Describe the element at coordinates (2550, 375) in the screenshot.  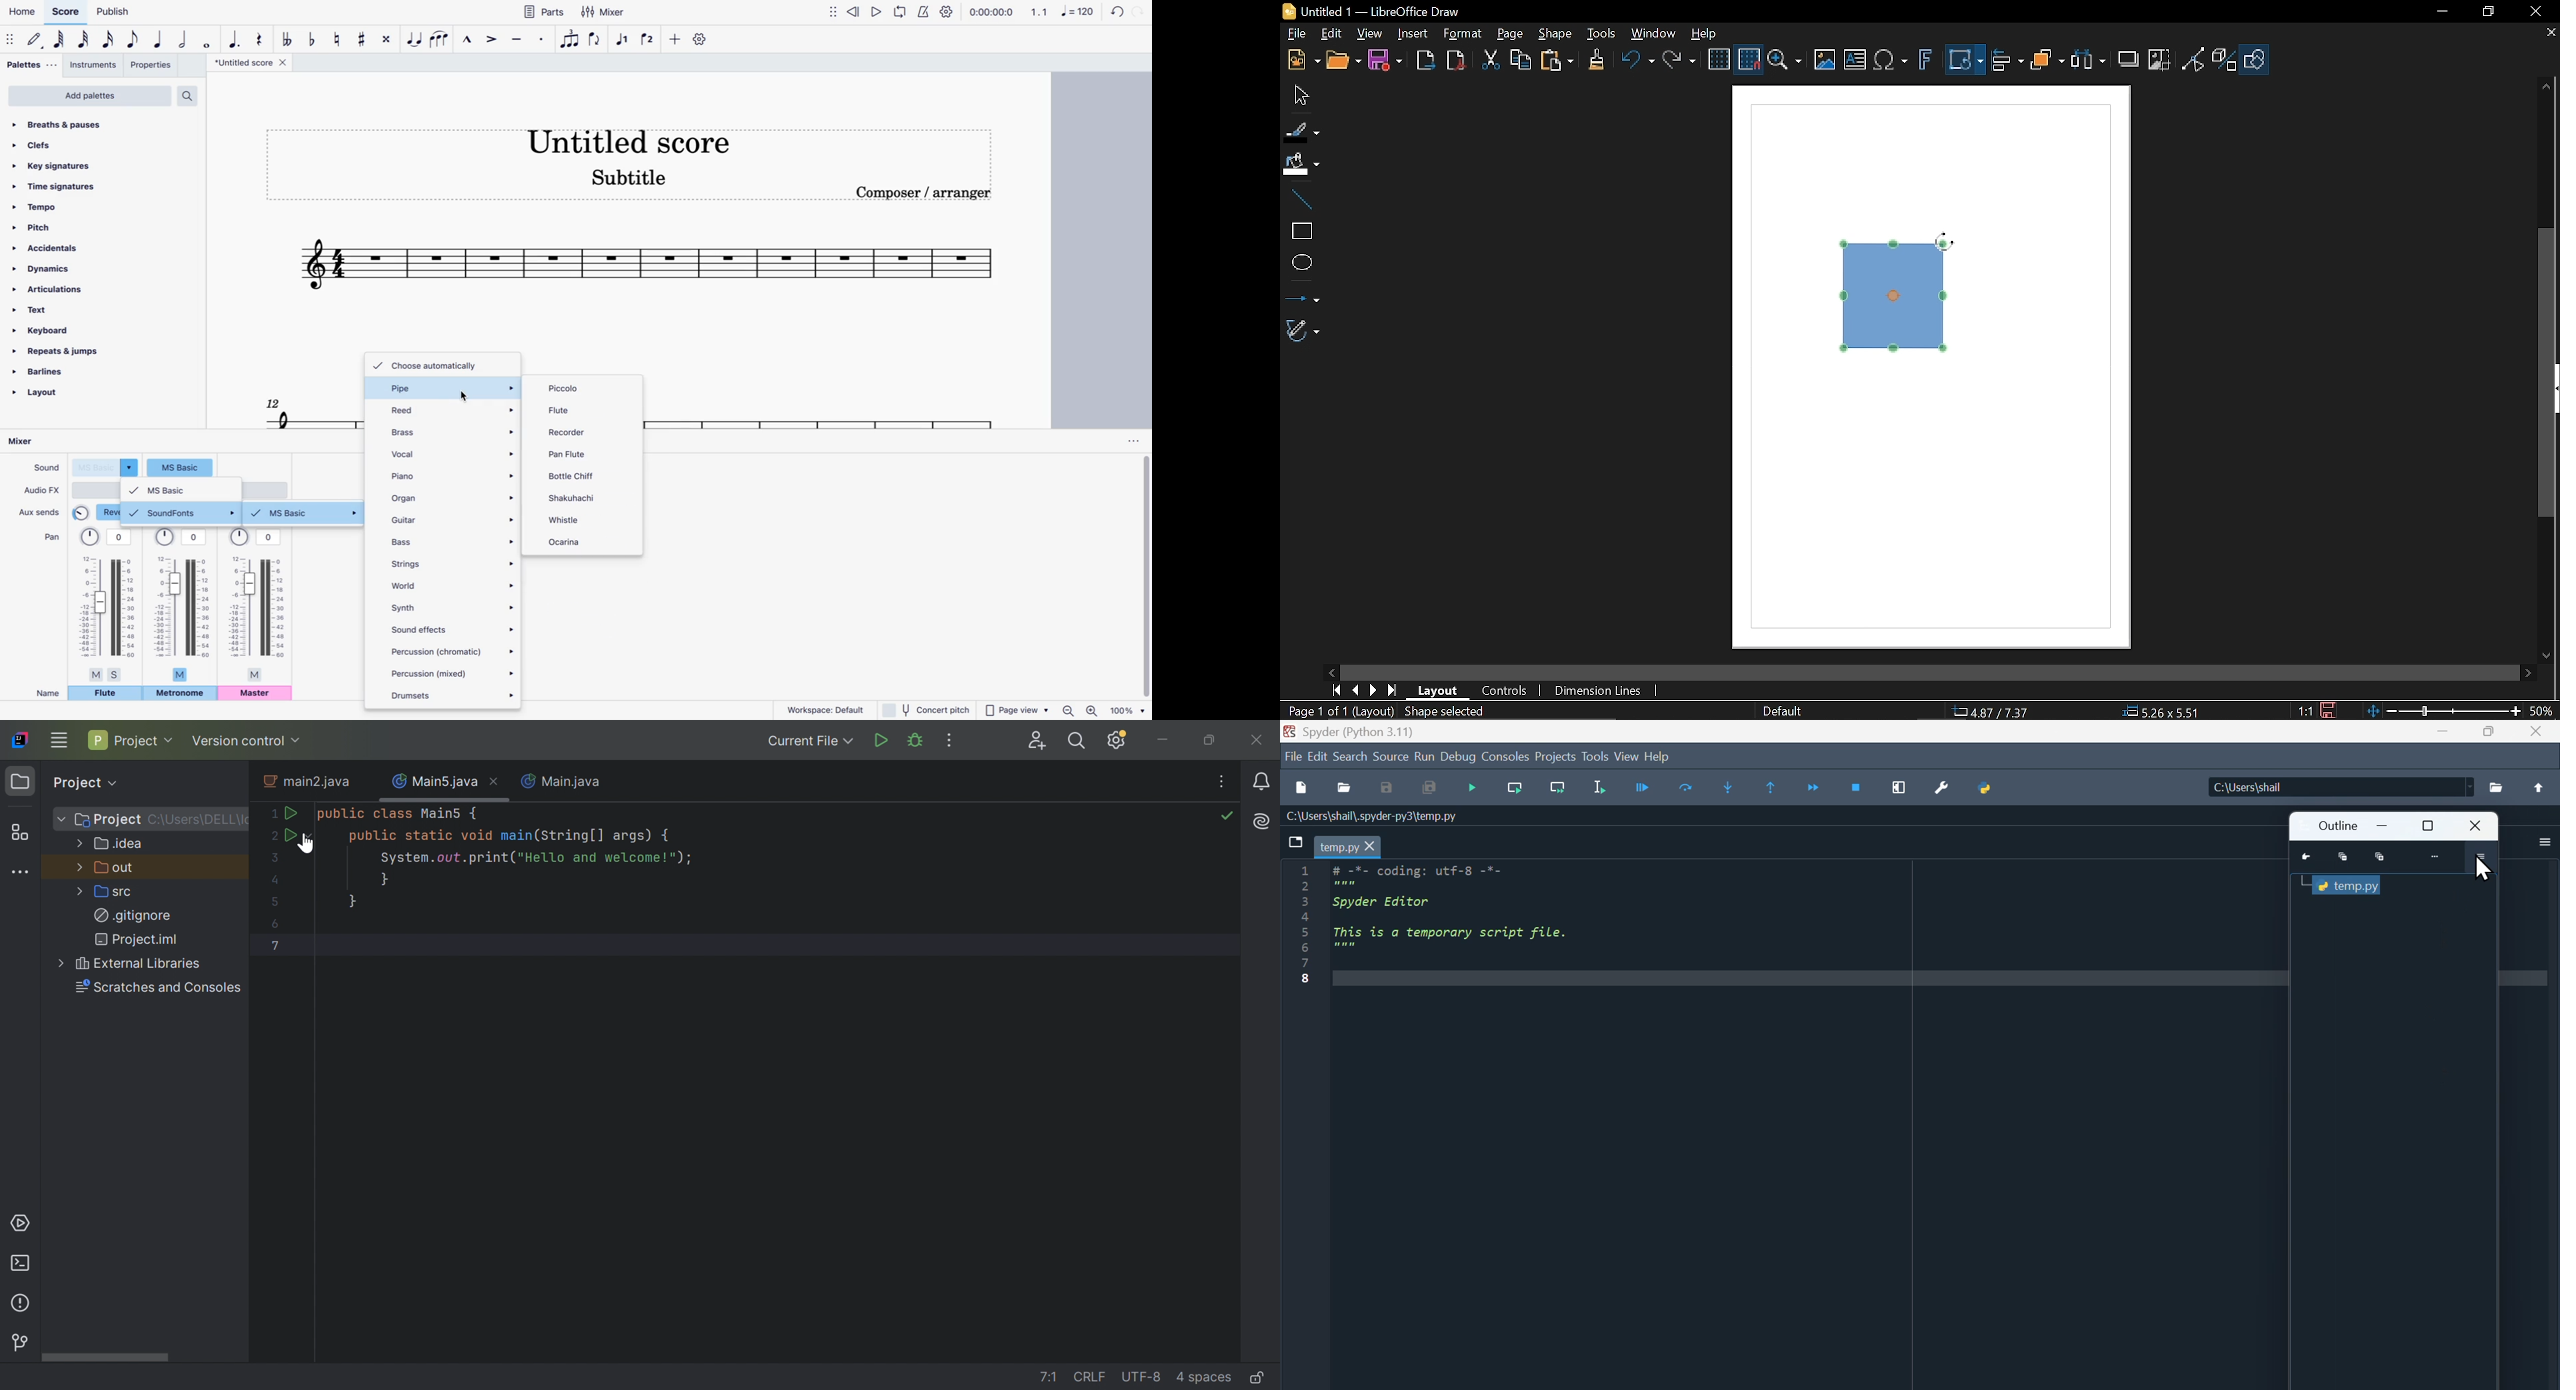
I see `Vertical scrollbar` at that location.